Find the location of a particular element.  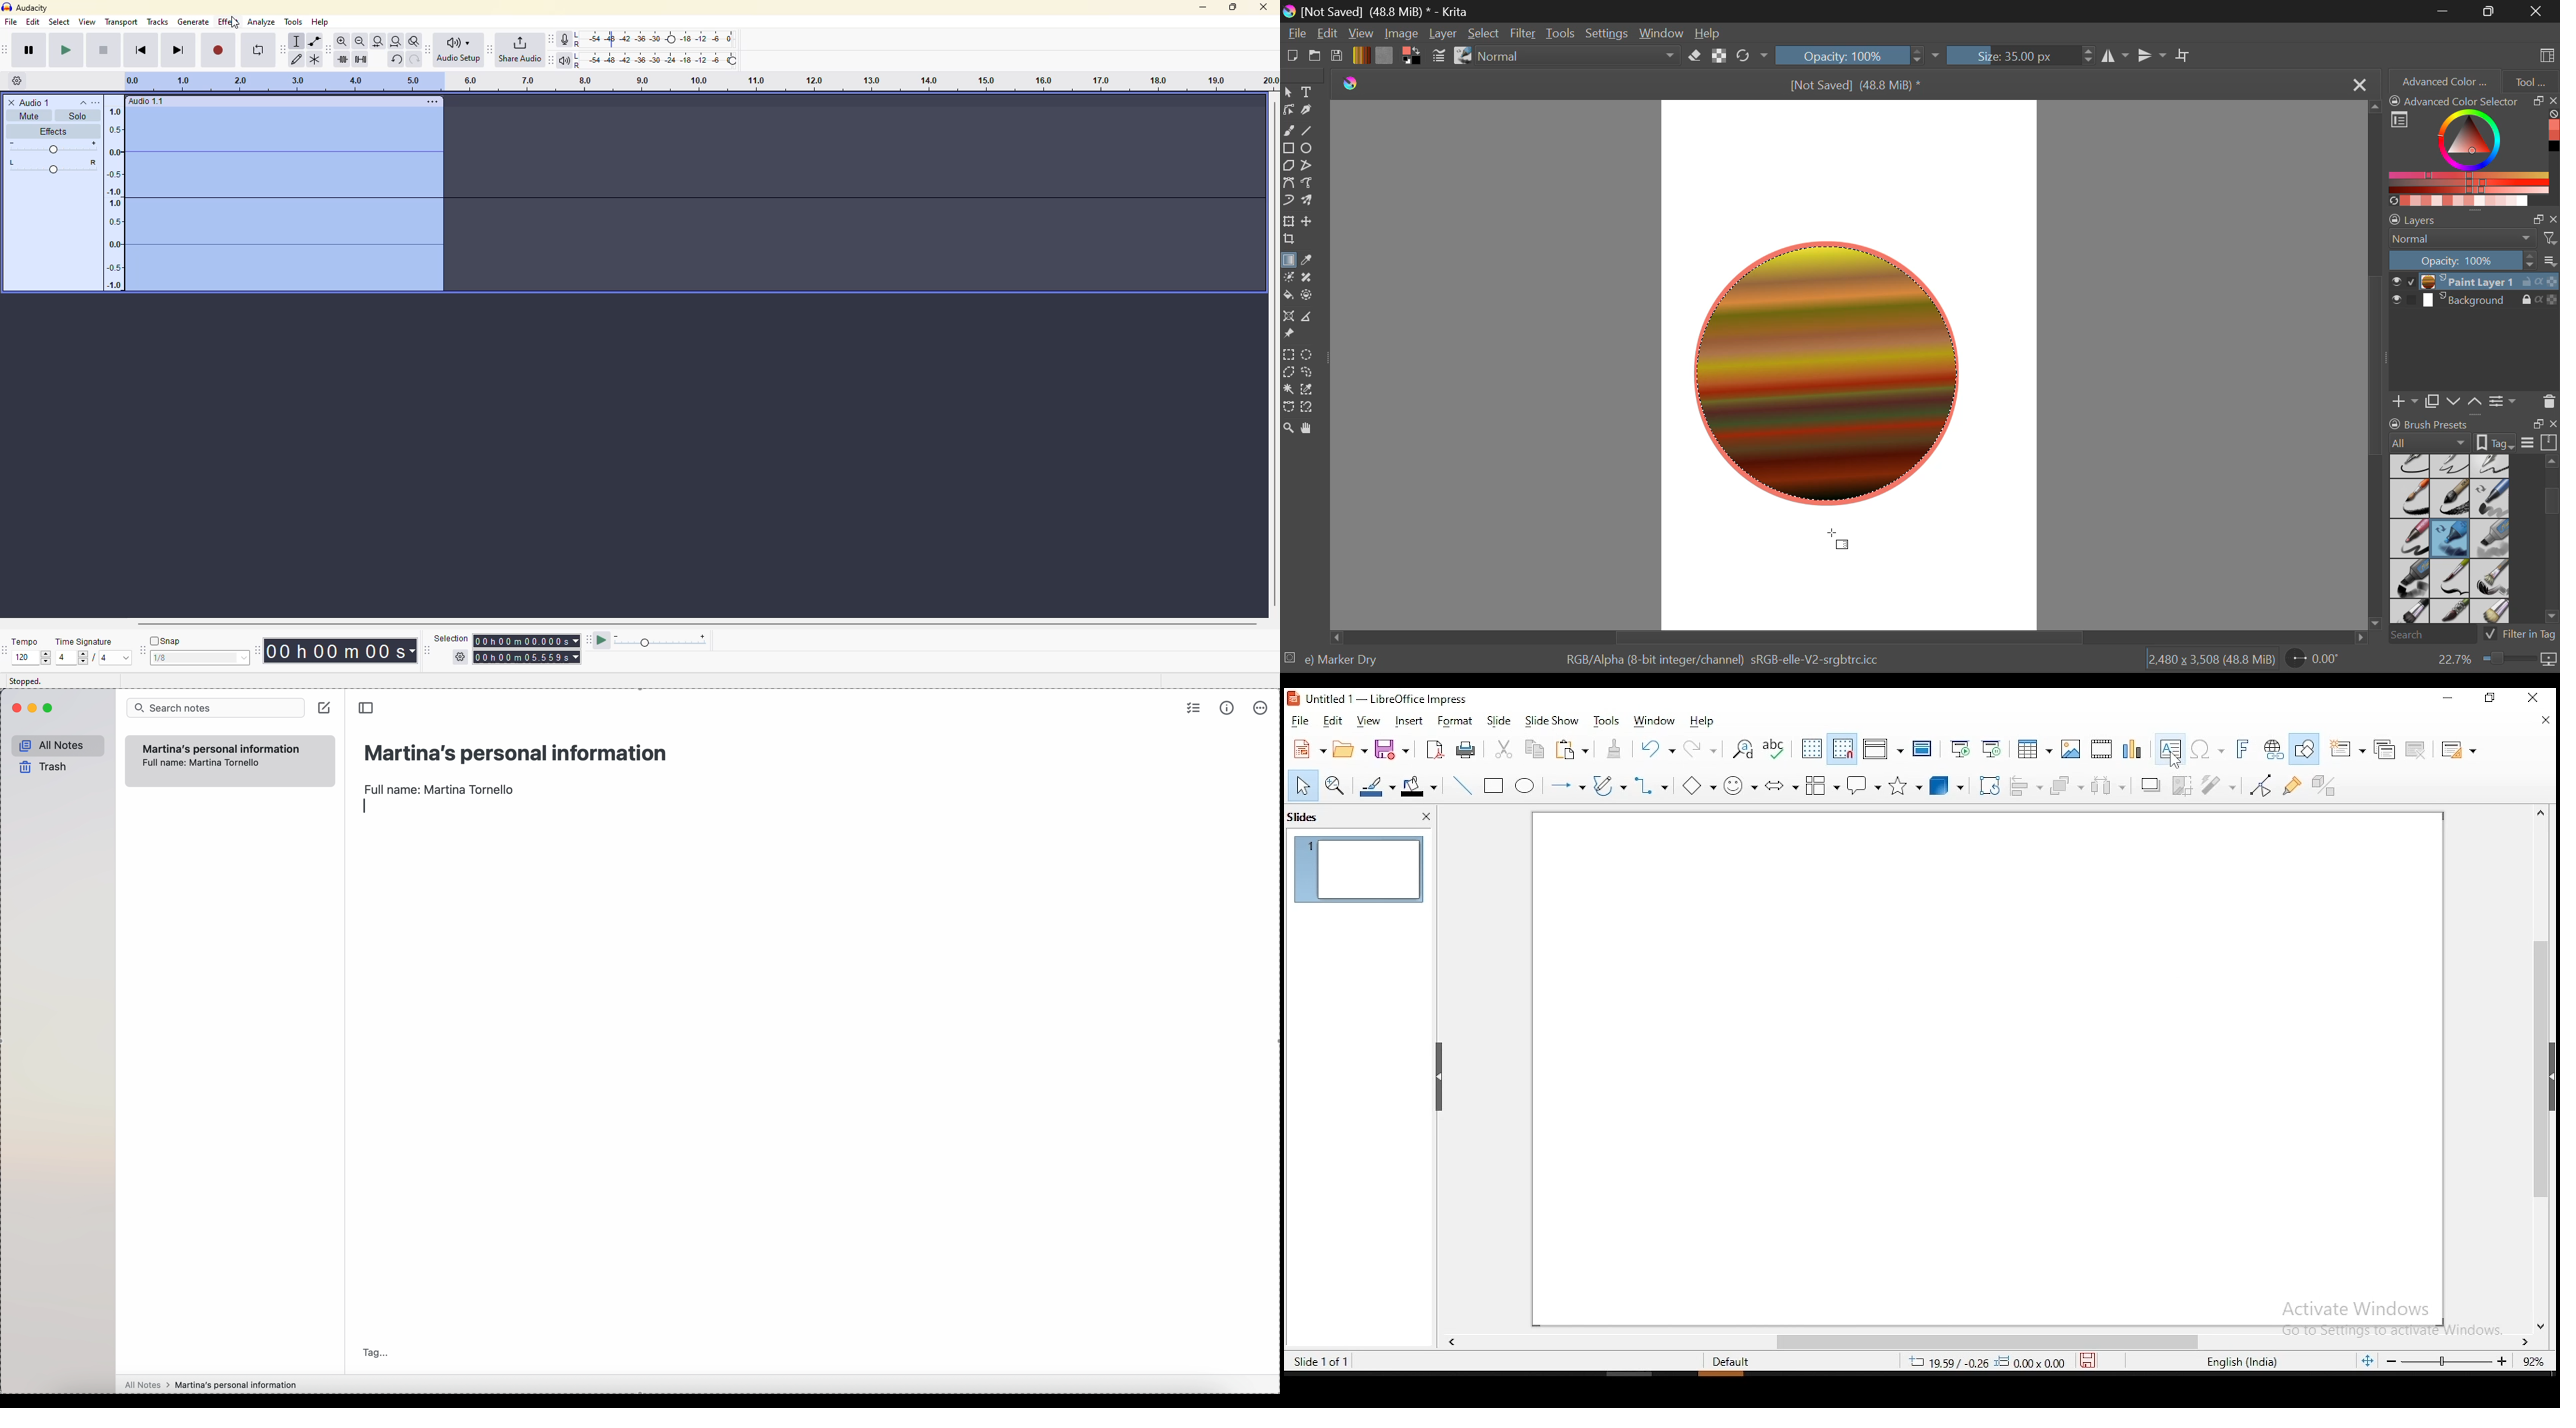

audio setup is located at coordinates (459, 49).